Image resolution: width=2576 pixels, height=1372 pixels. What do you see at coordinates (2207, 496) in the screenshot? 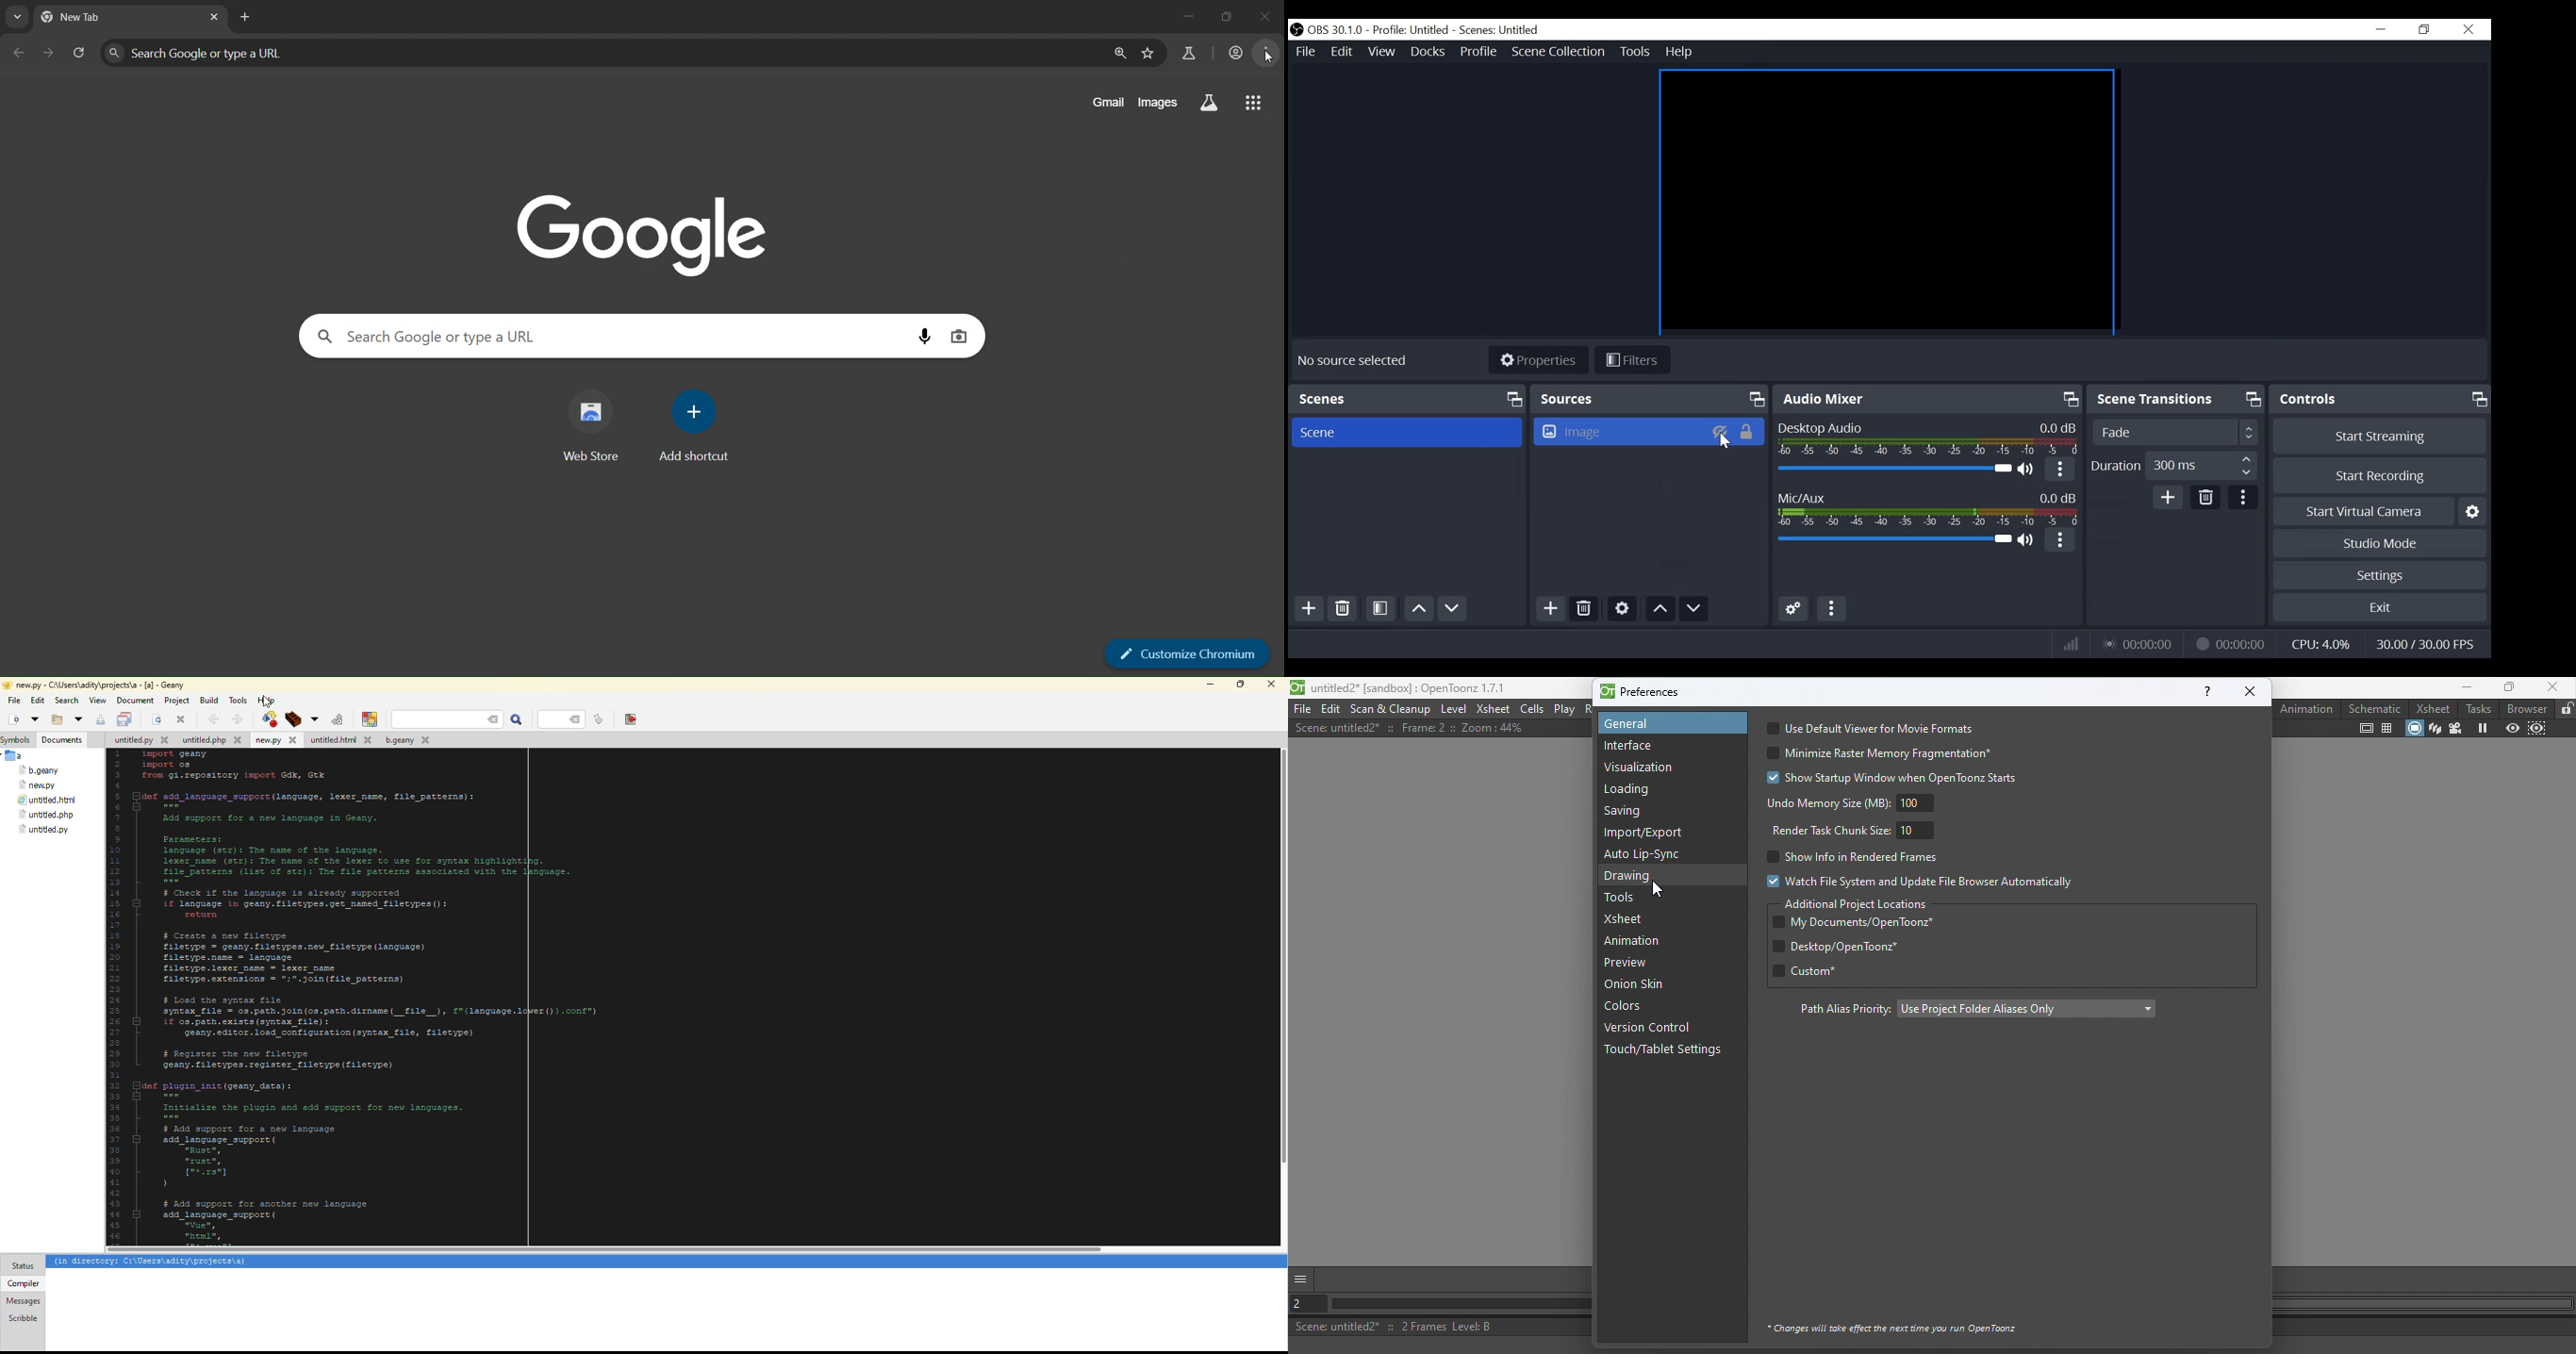
I see `Delete` at bounding box center [2207, 496].